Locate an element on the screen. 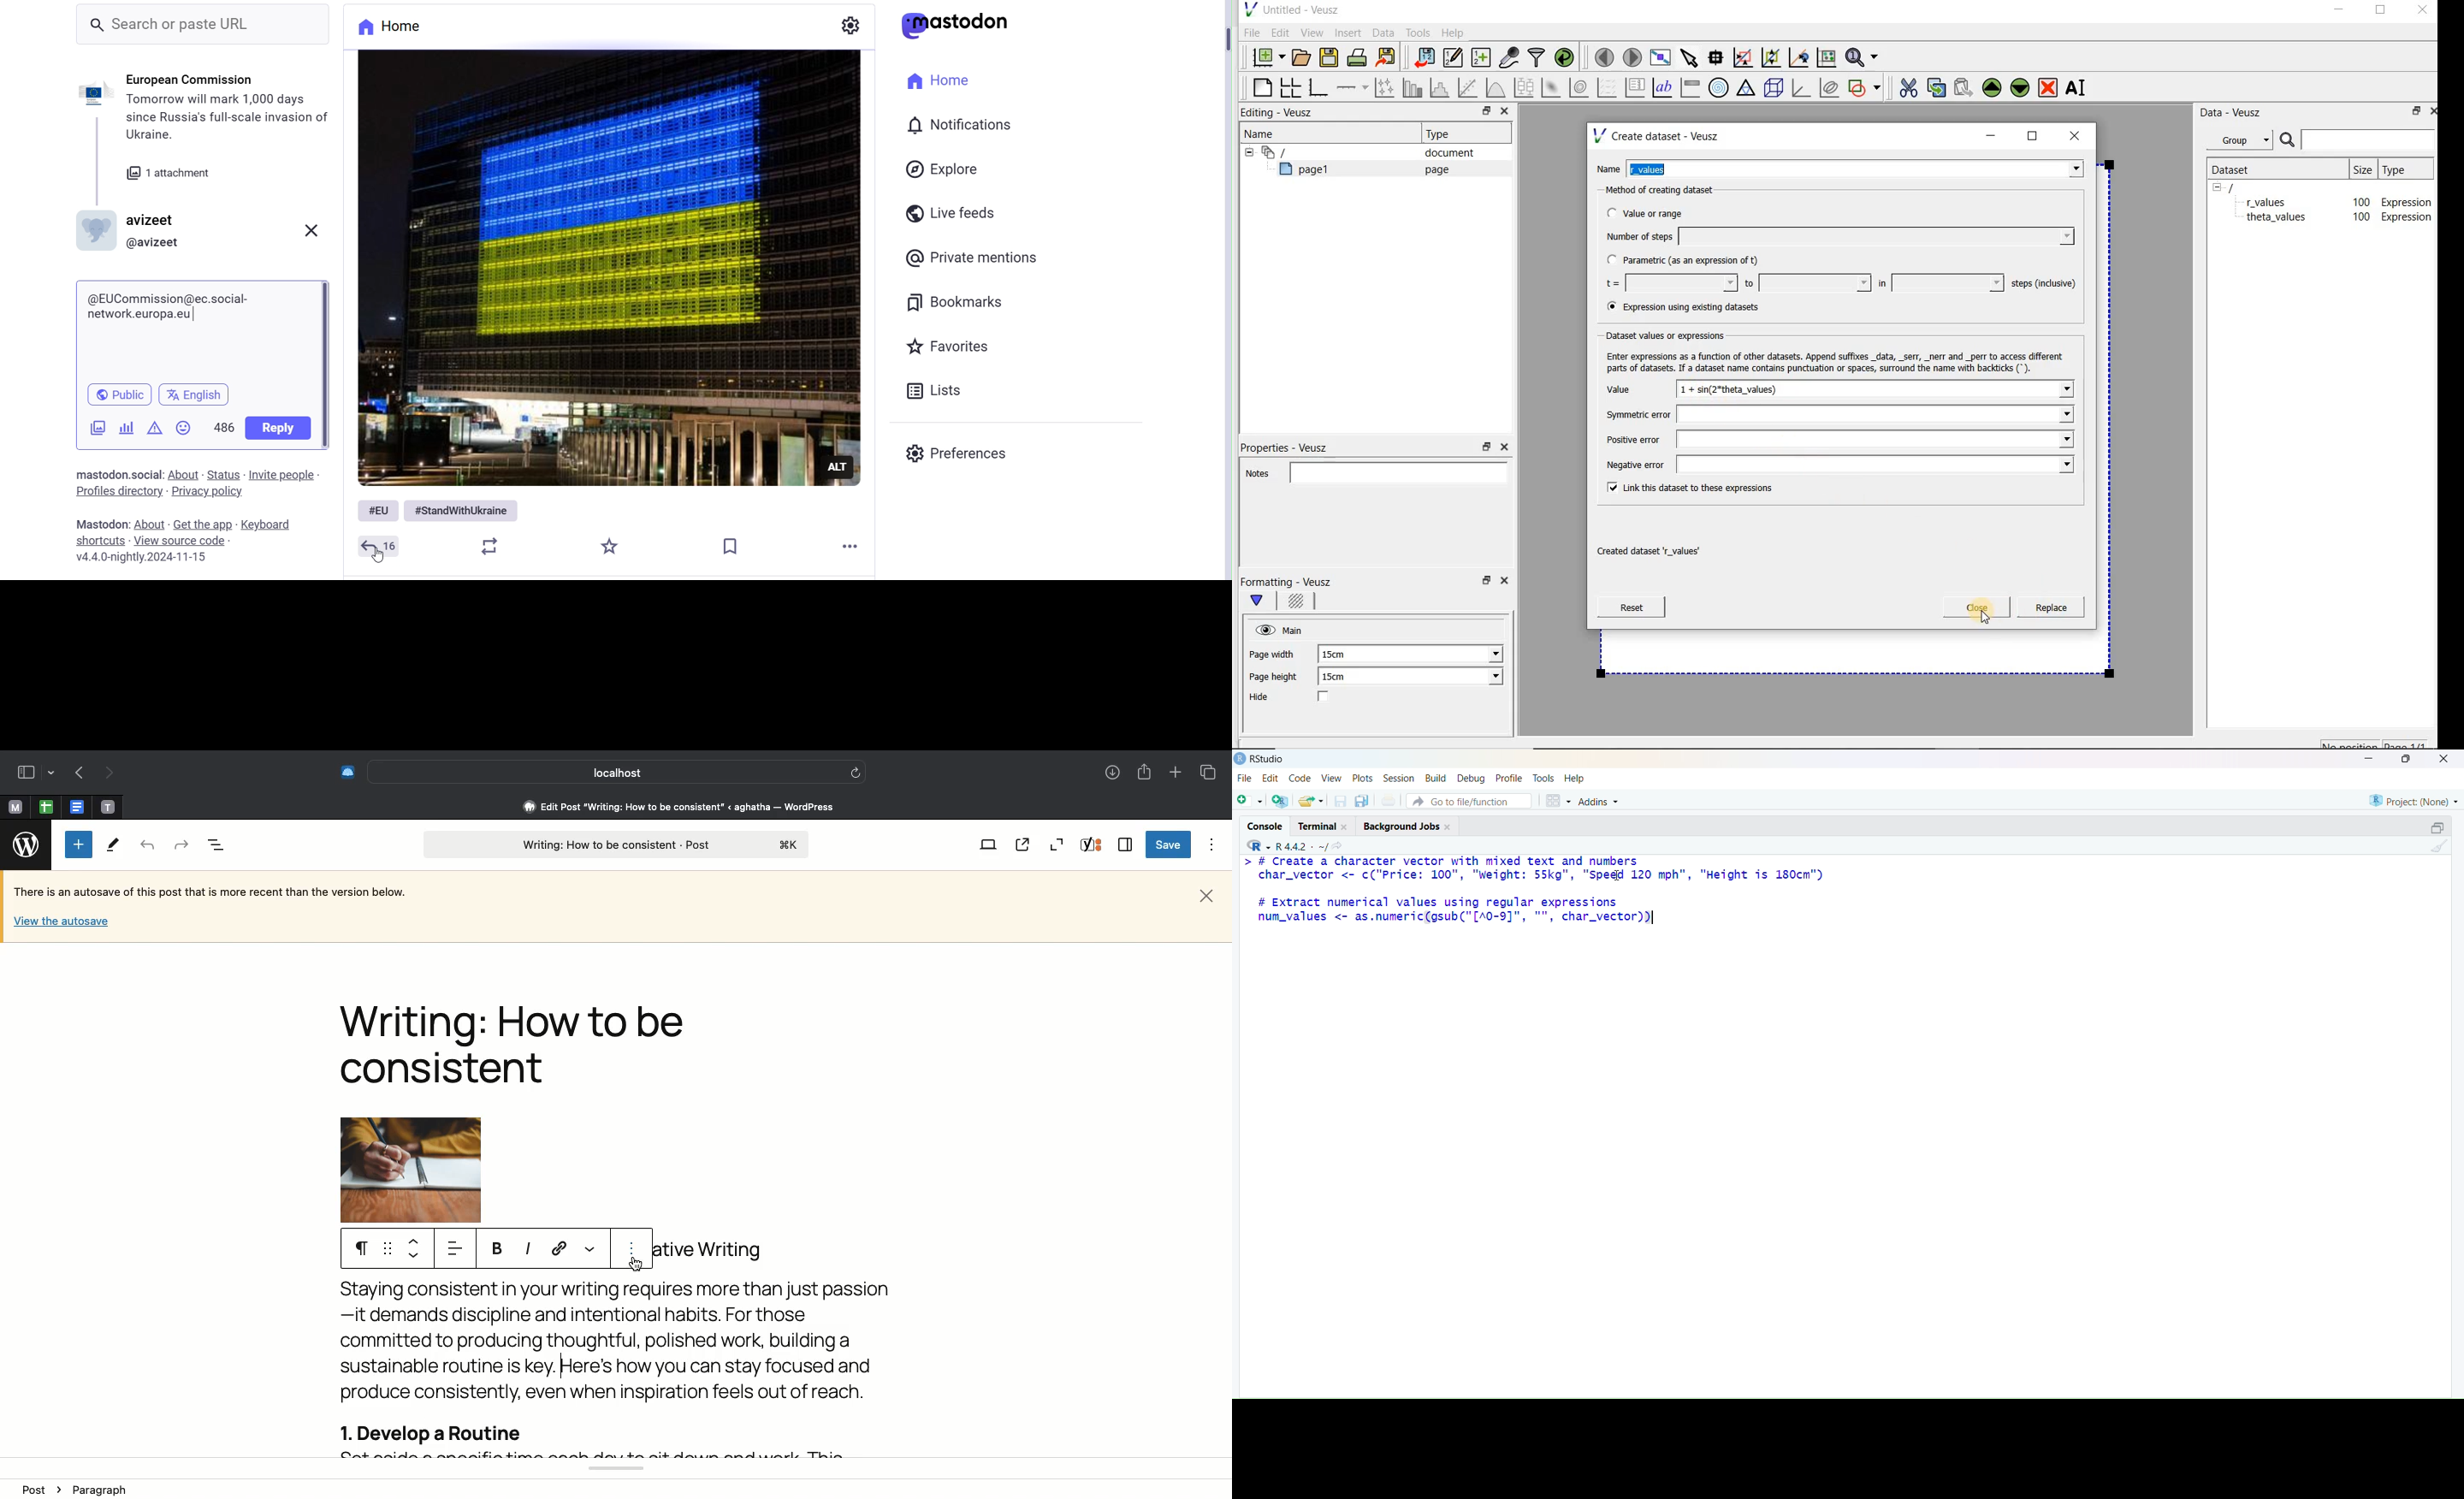  Parametric (as an expression of t) is located at coordinates (1689, 261).